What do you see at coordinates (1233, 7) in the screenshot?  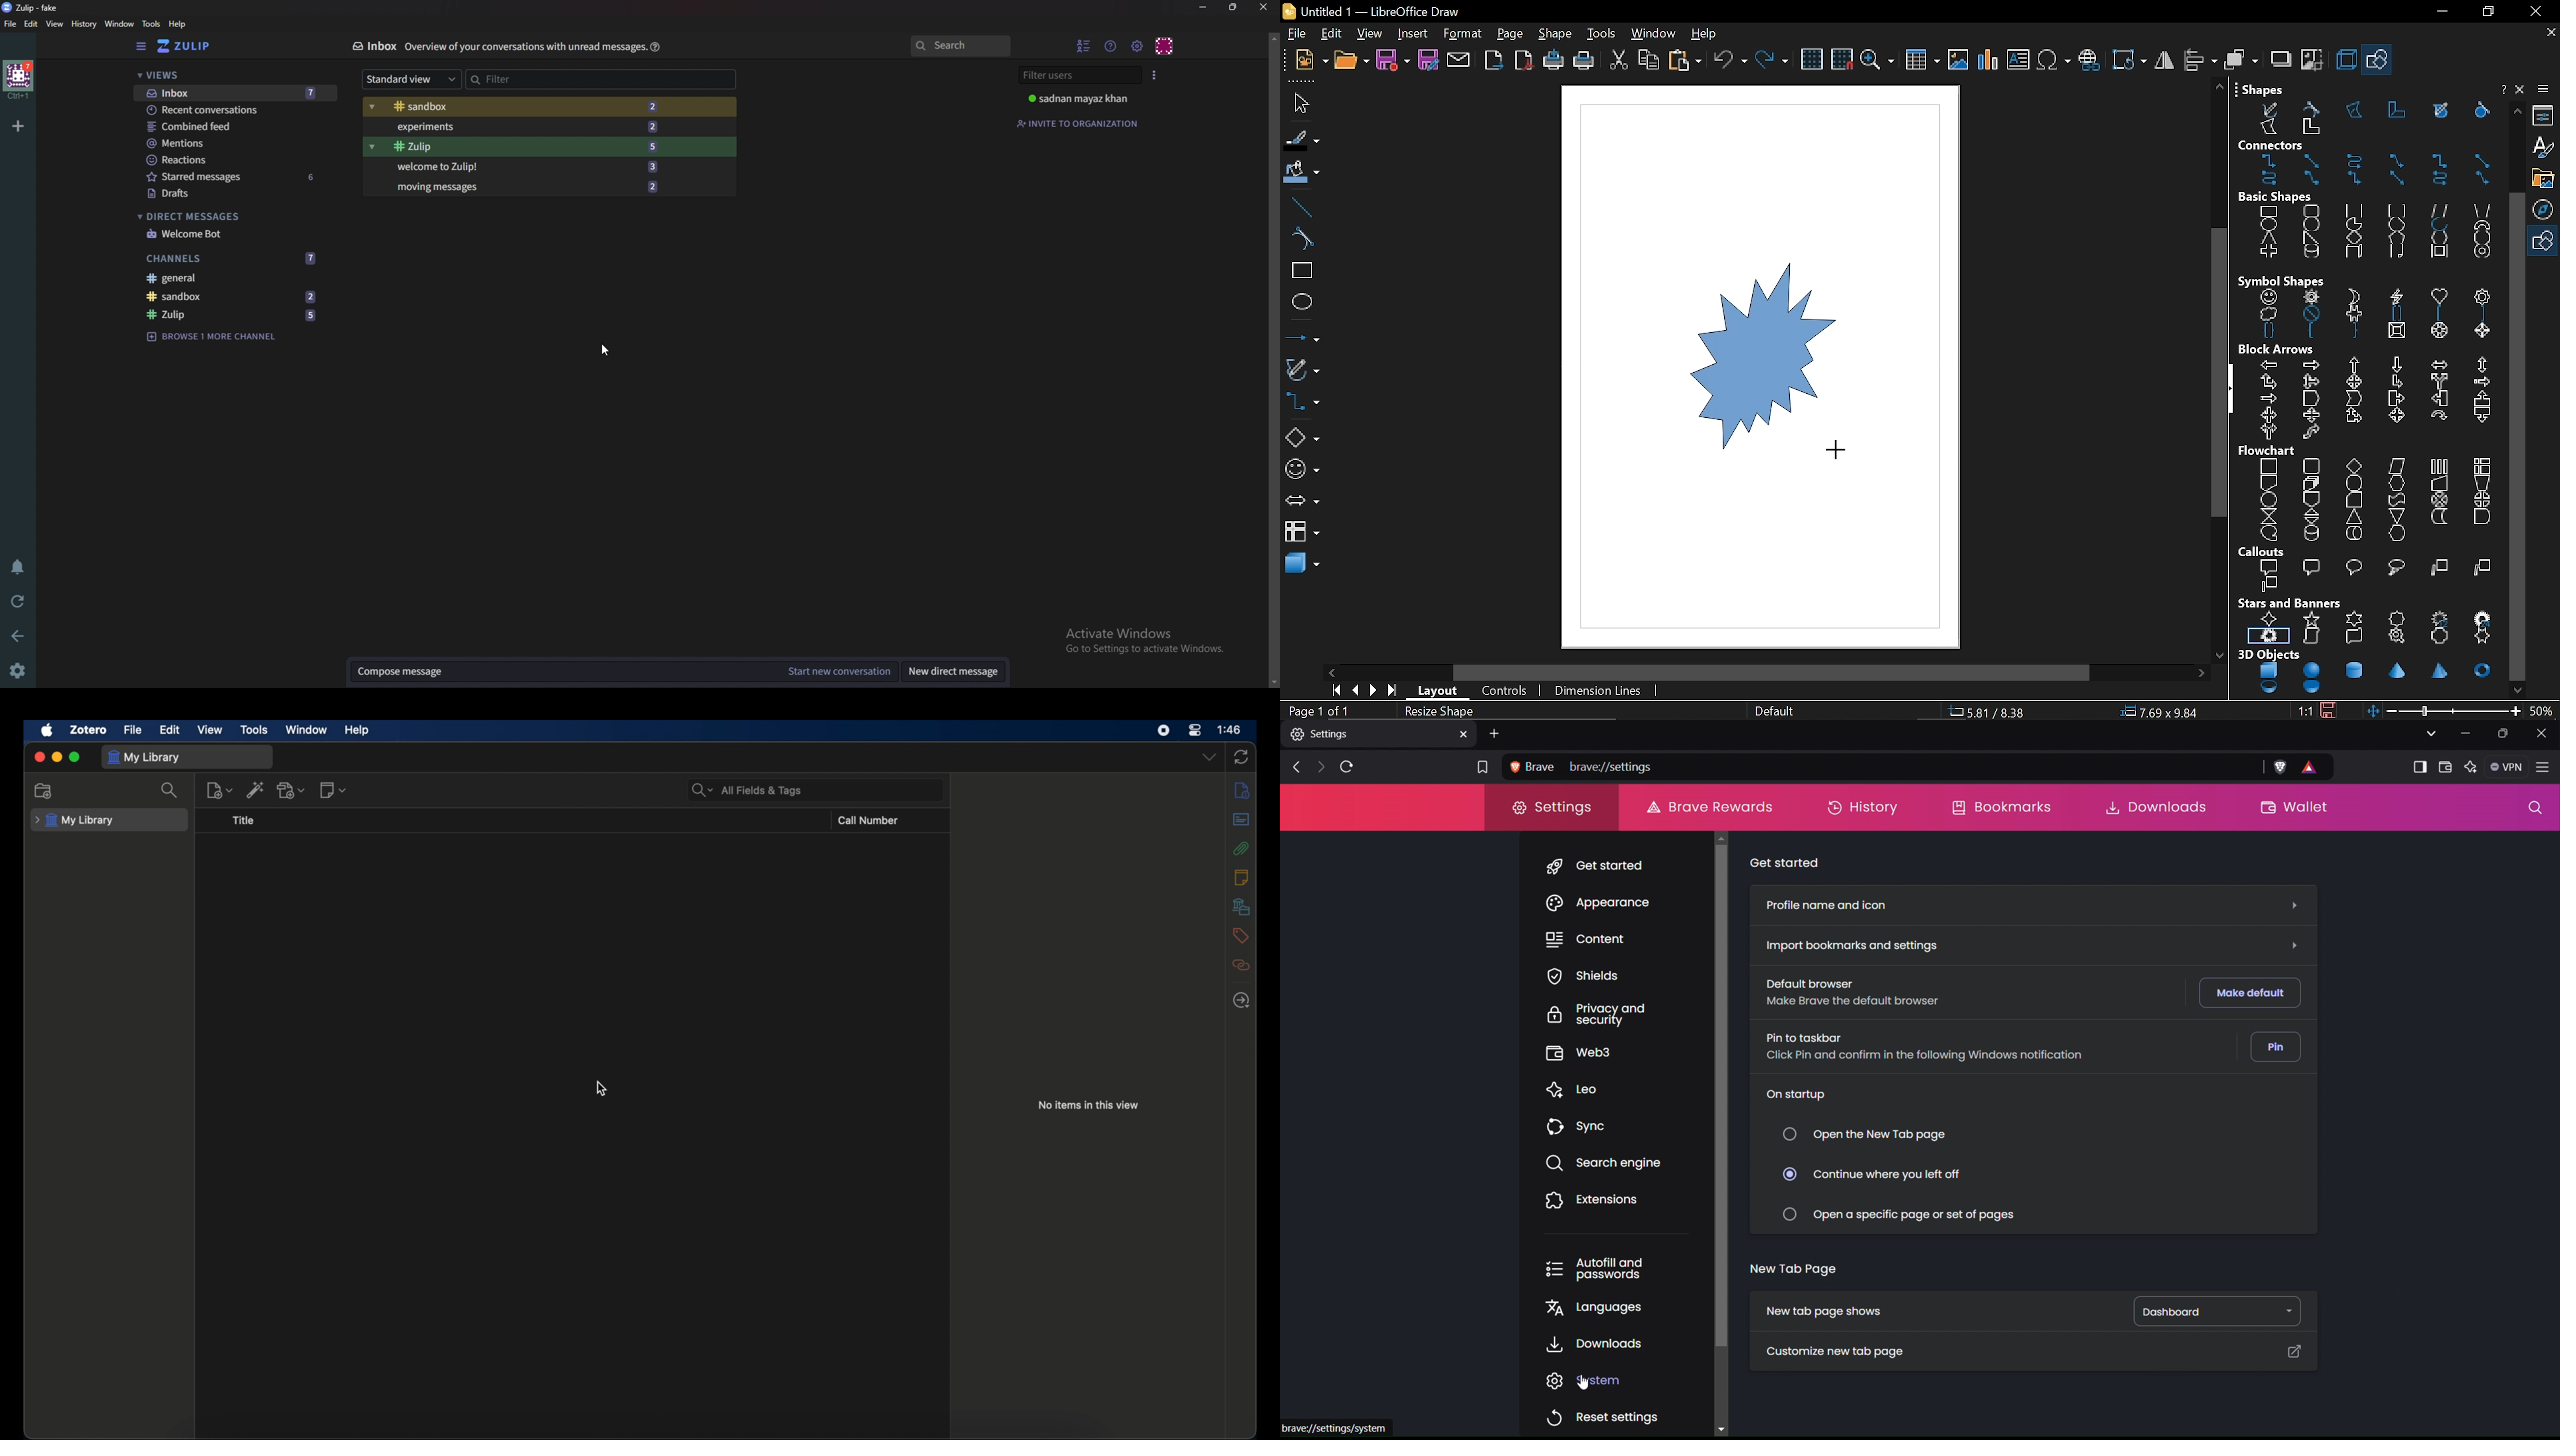 I see `Resize` at bounding box center [1233, 7].